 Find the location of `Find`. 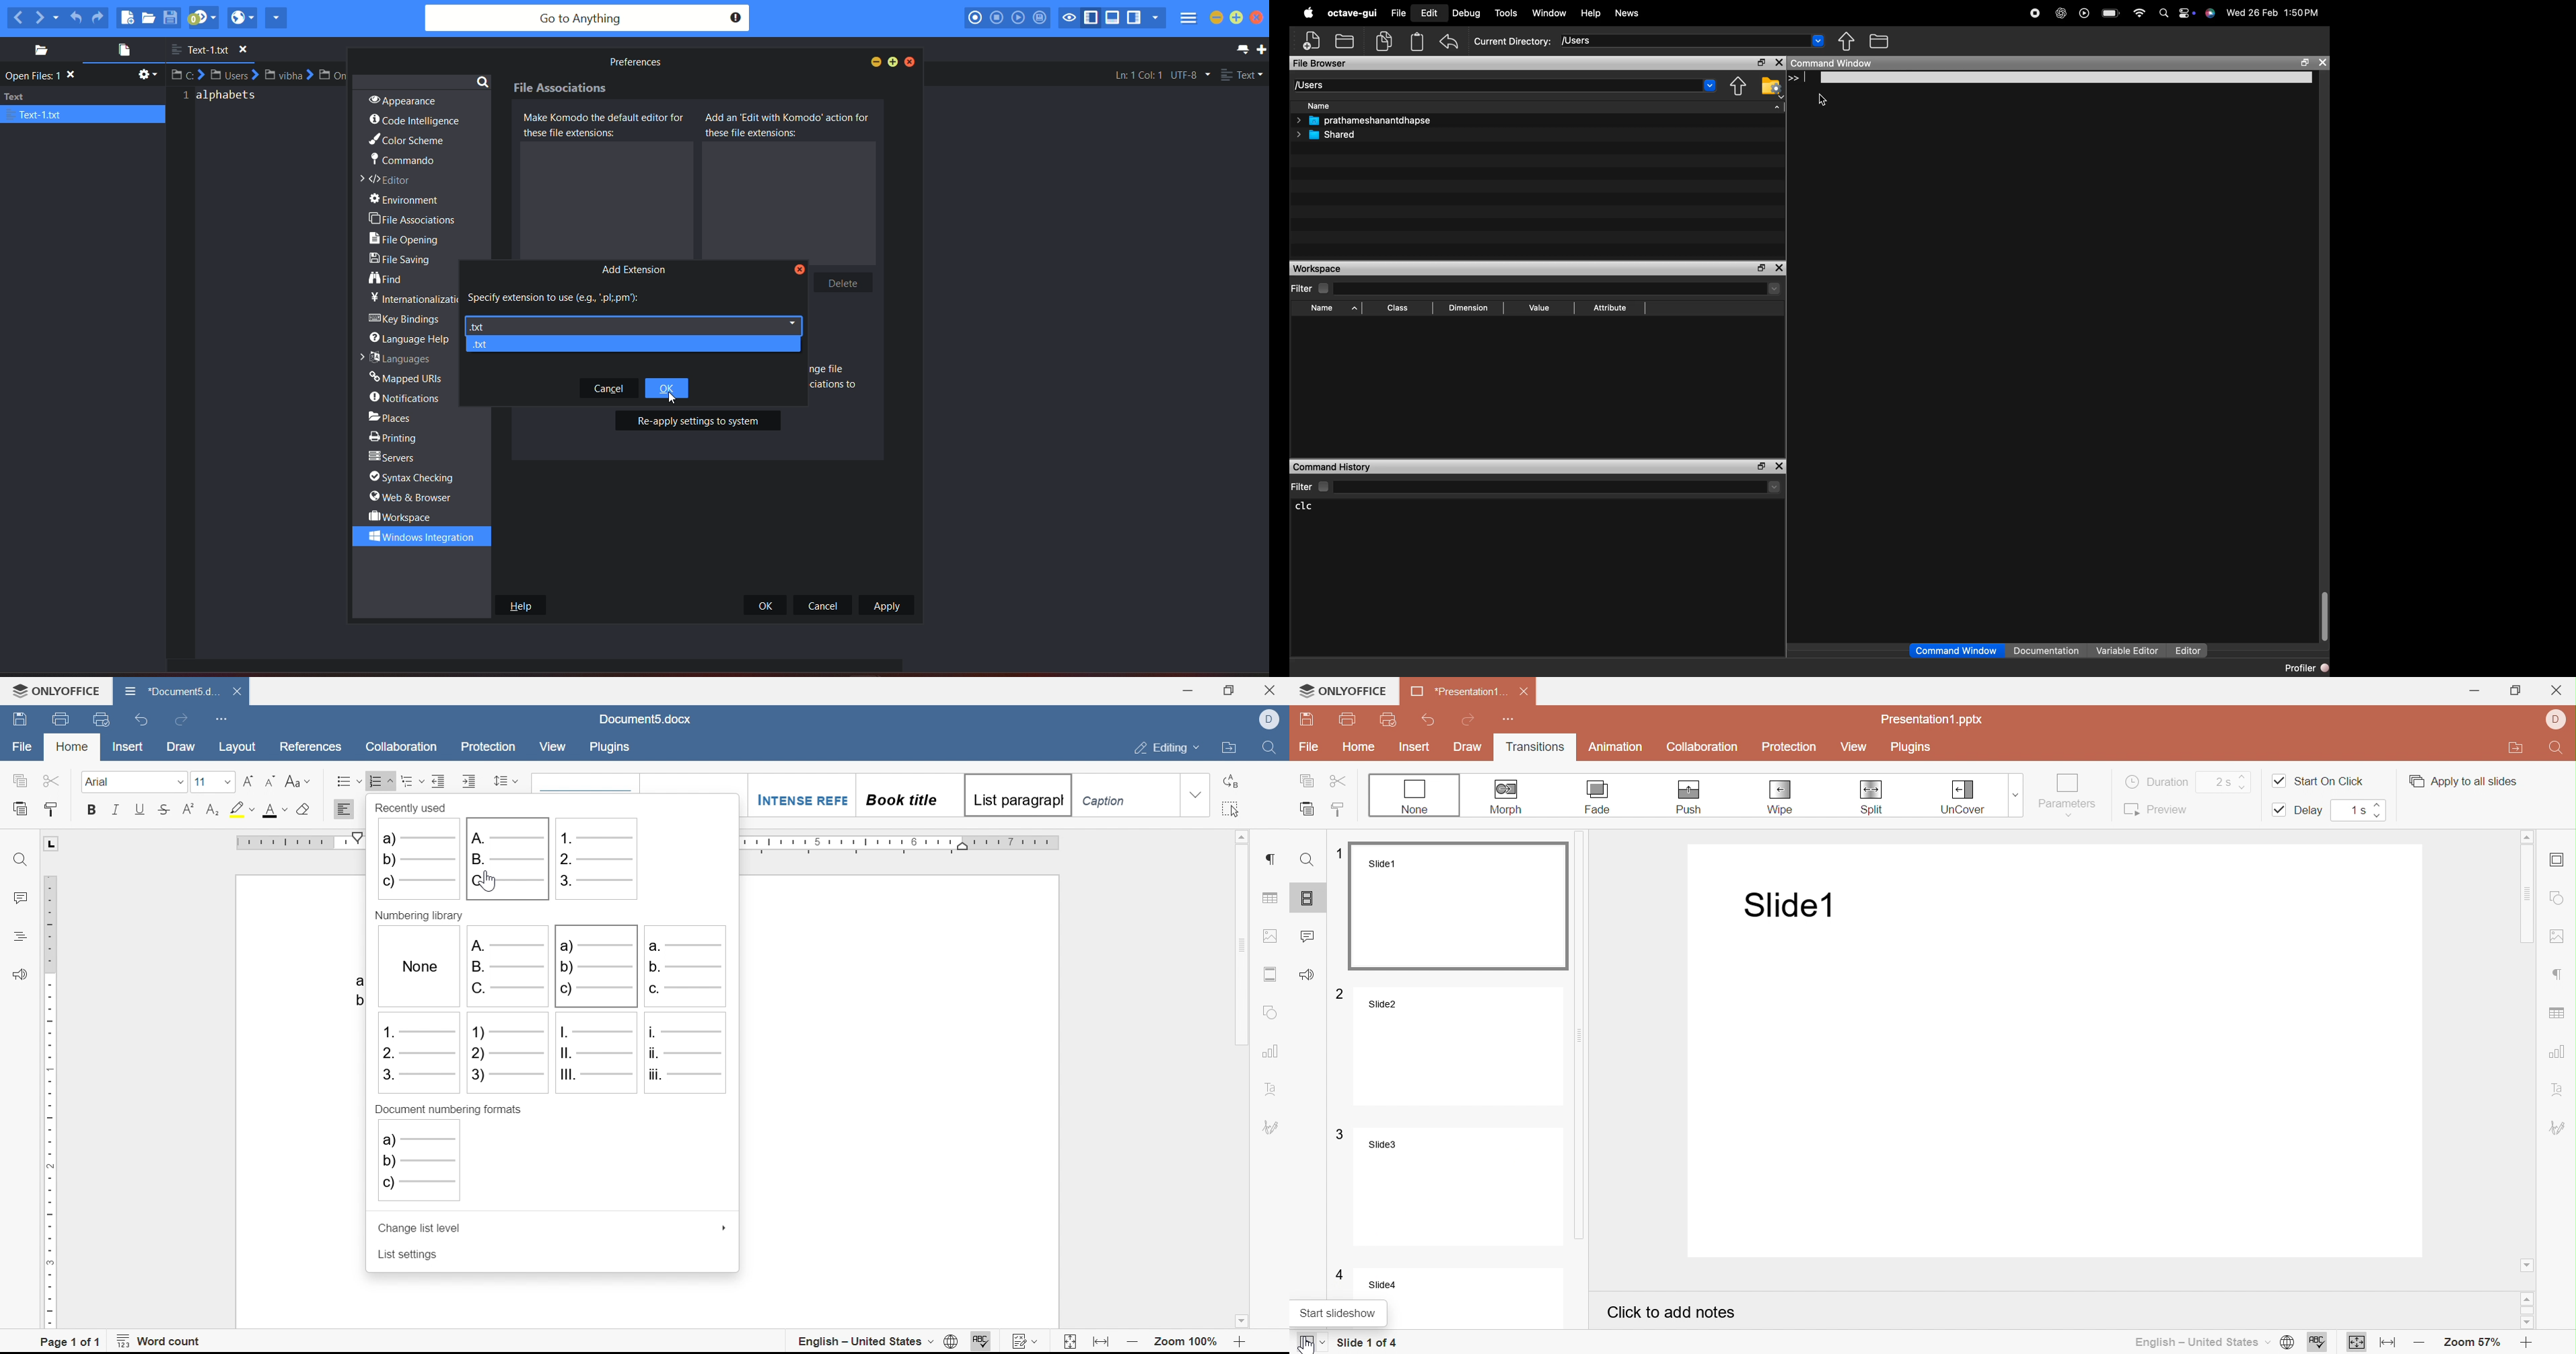

Find is located at coordinates (2559, 747).